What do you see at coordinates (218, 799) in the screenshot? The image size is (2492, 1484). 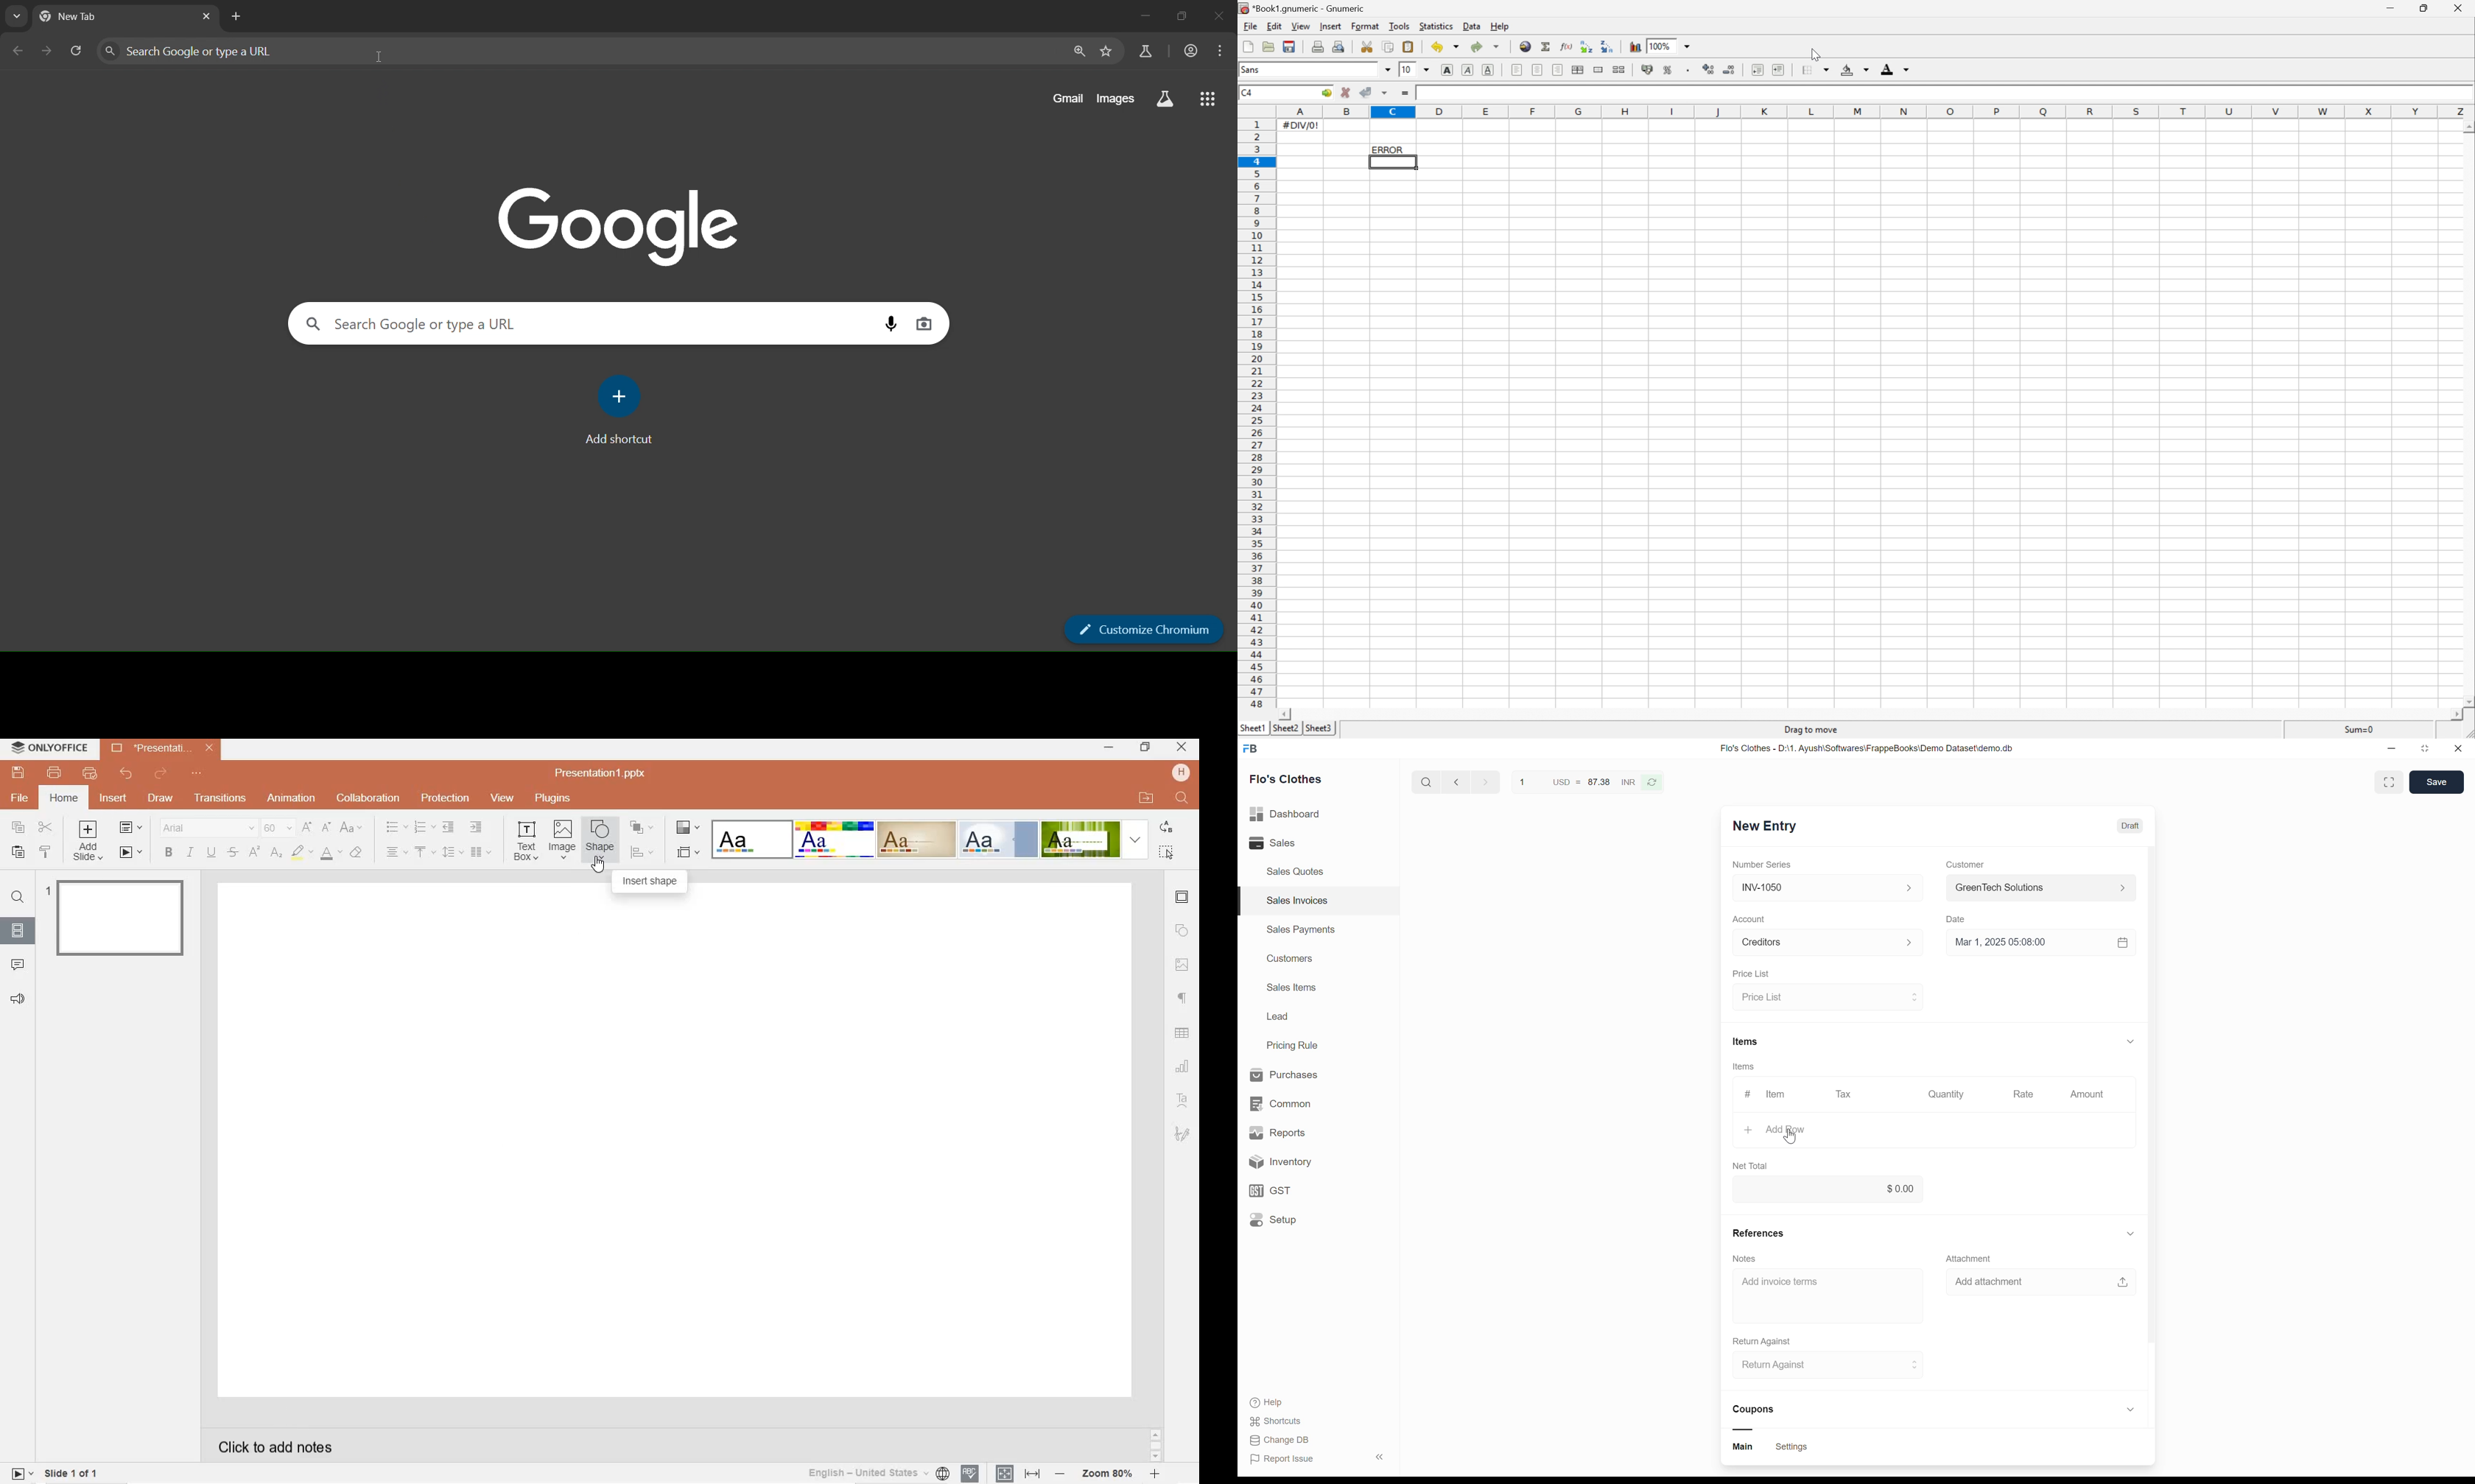 I see `transitions` at bounding box center [218, 799].